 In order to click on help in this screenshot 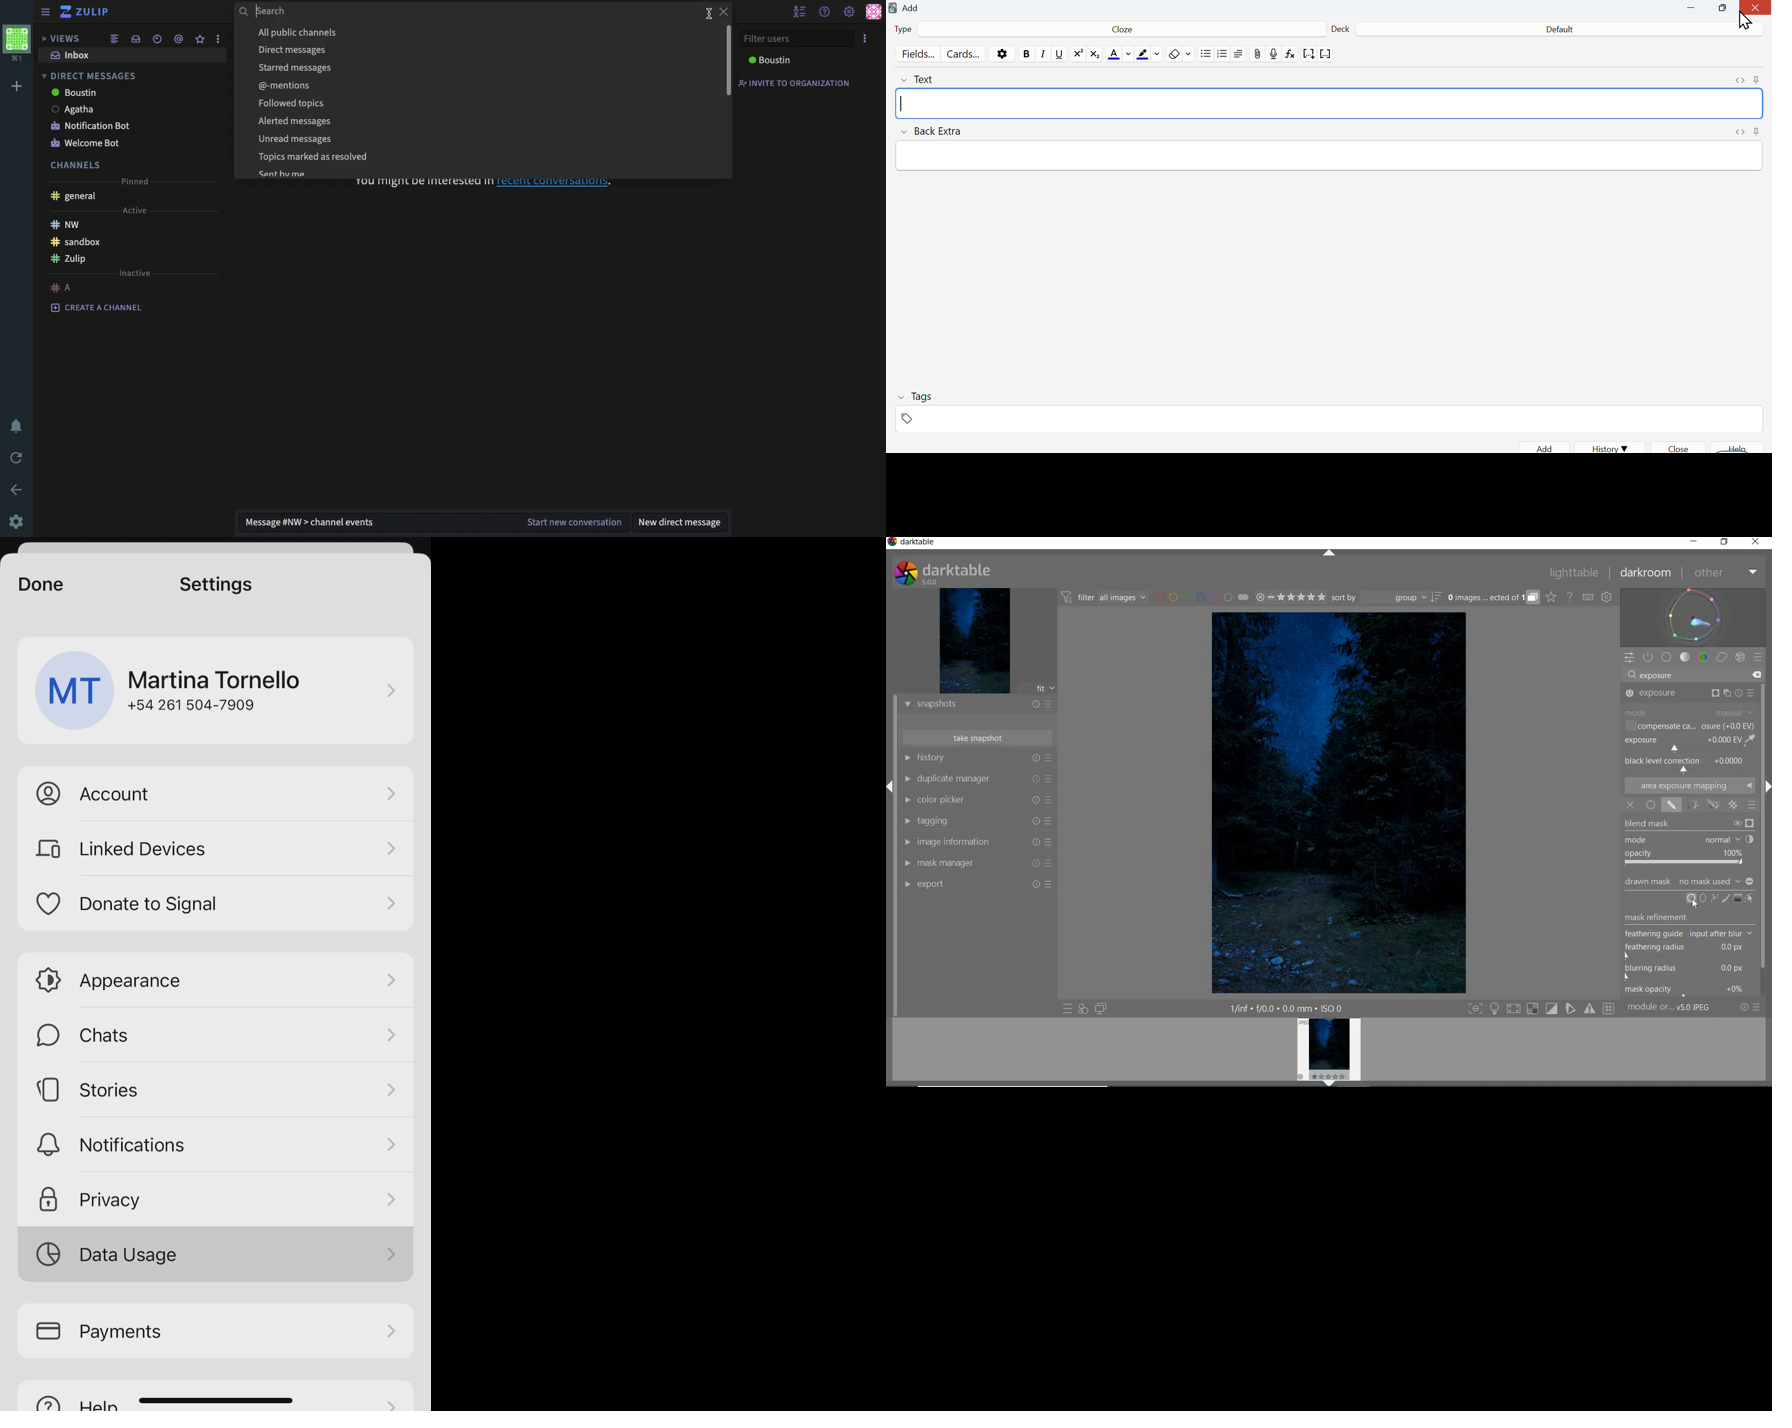, I will do `click(823, 14)`.